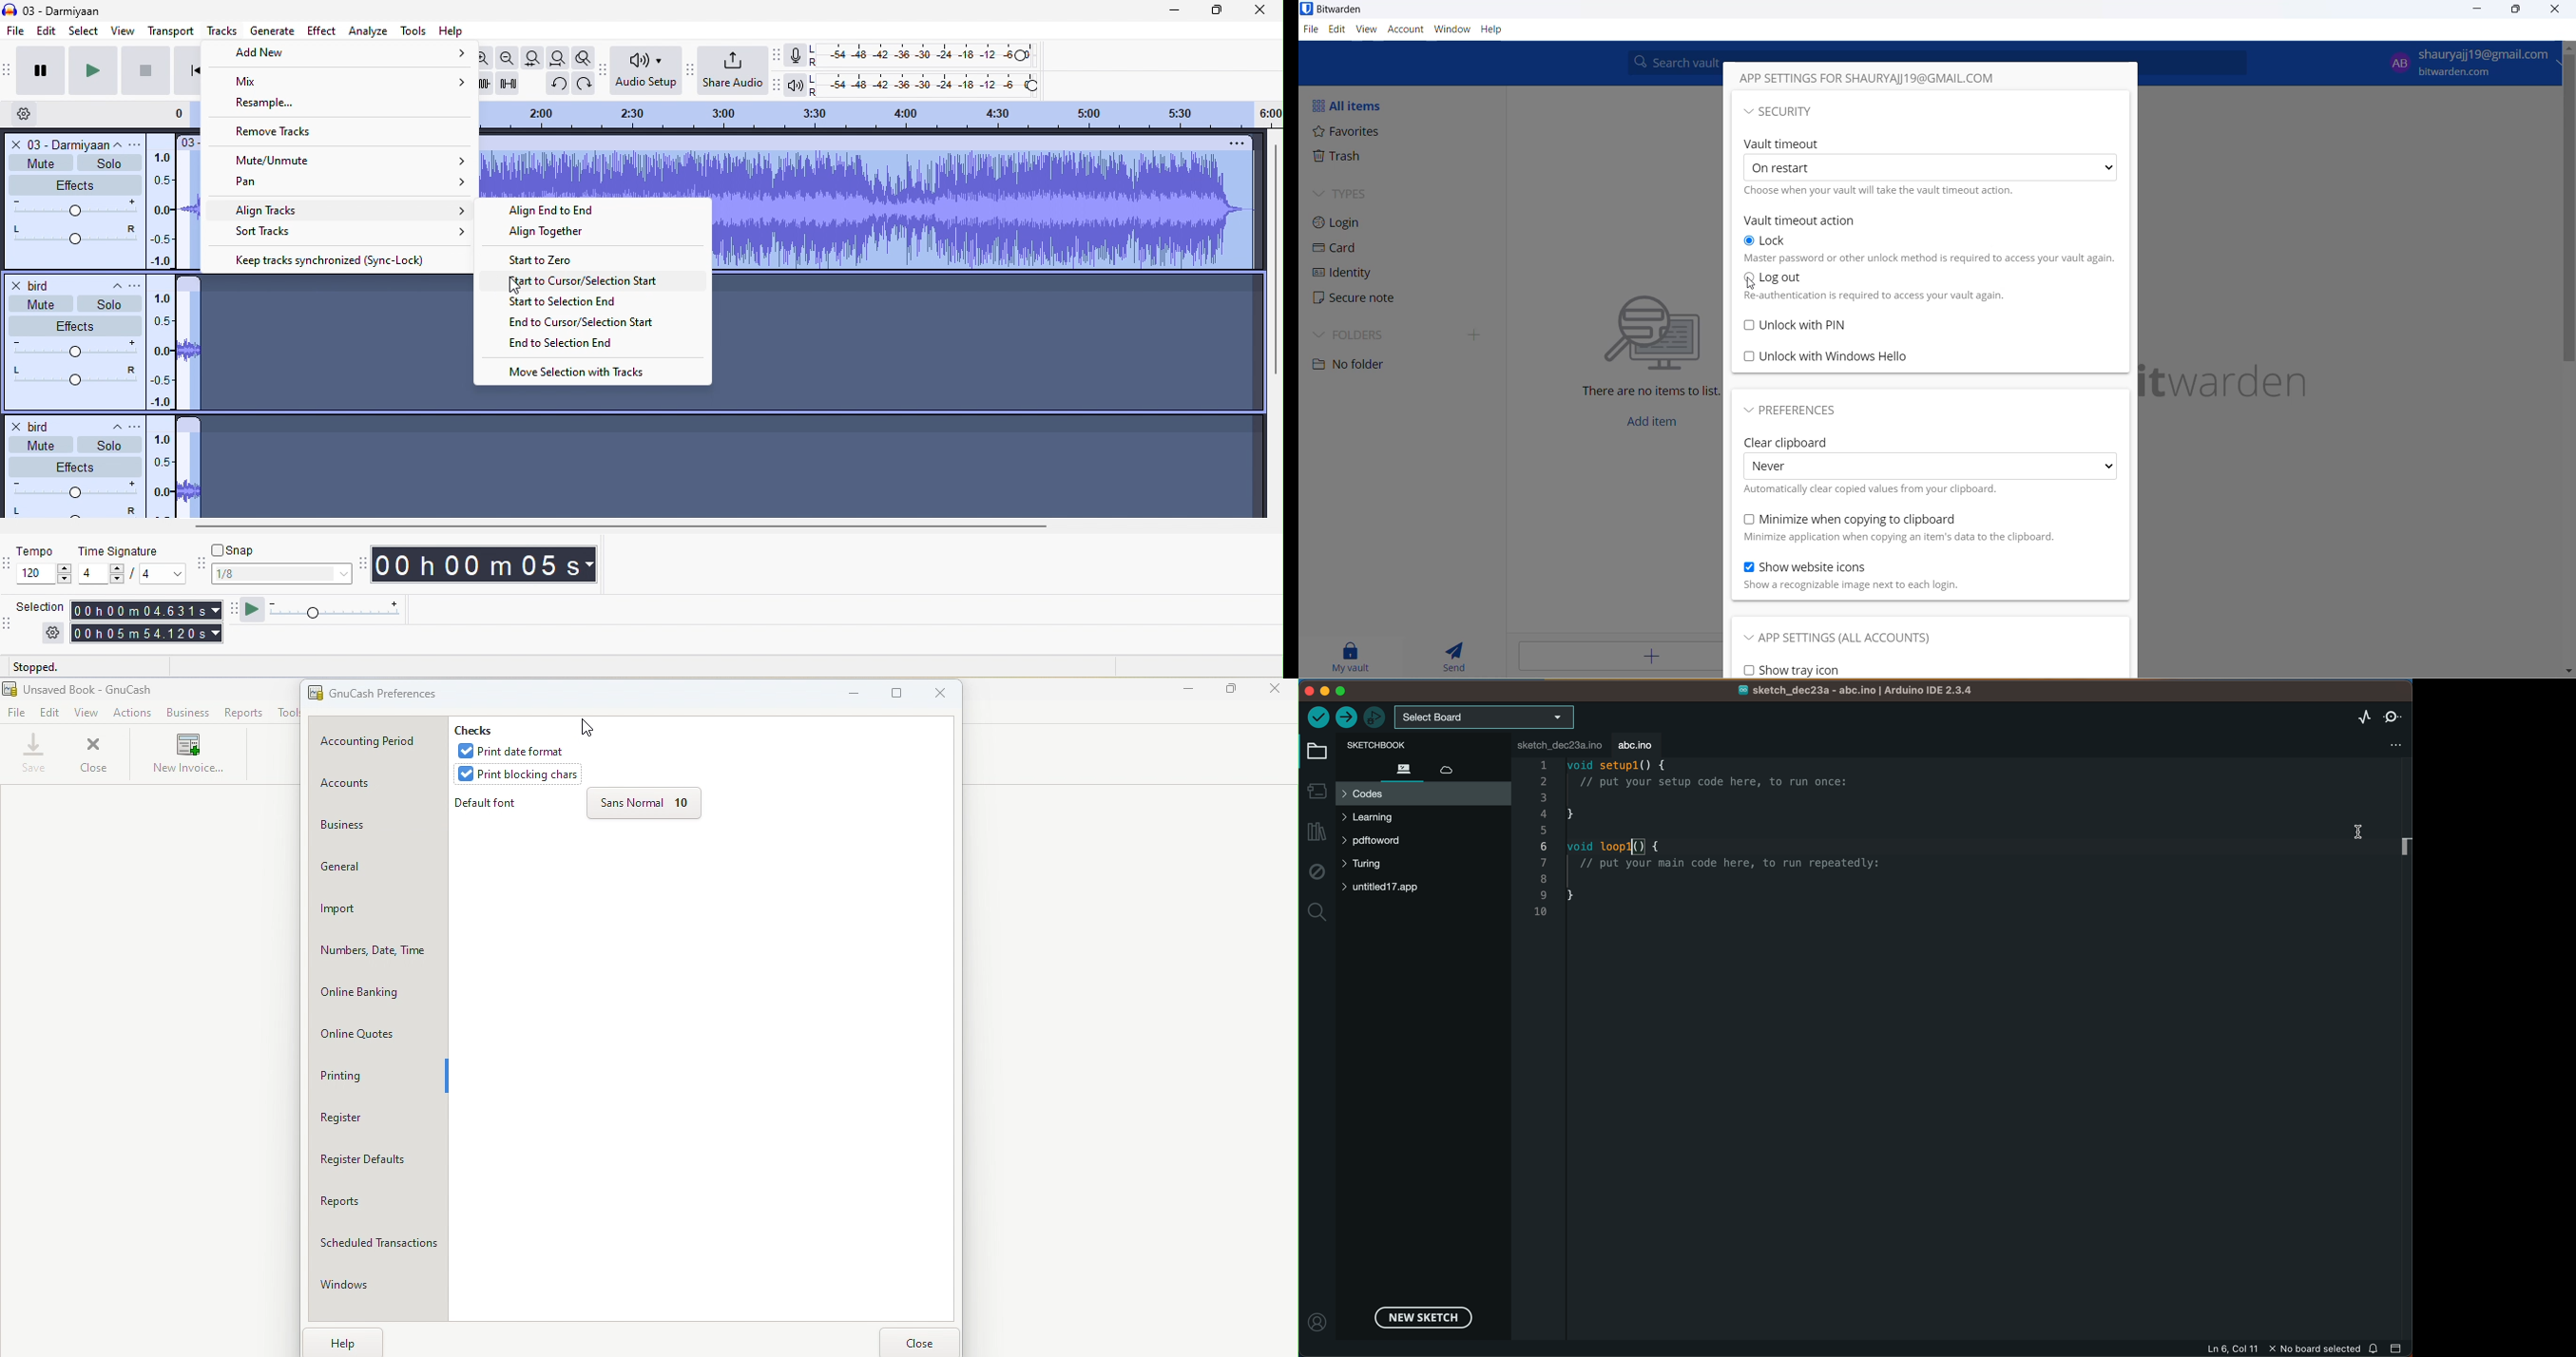  Describe the element at coordinates (101, 689) in the screenshot. I see `Unsaved Book - GnuCash` at that location.